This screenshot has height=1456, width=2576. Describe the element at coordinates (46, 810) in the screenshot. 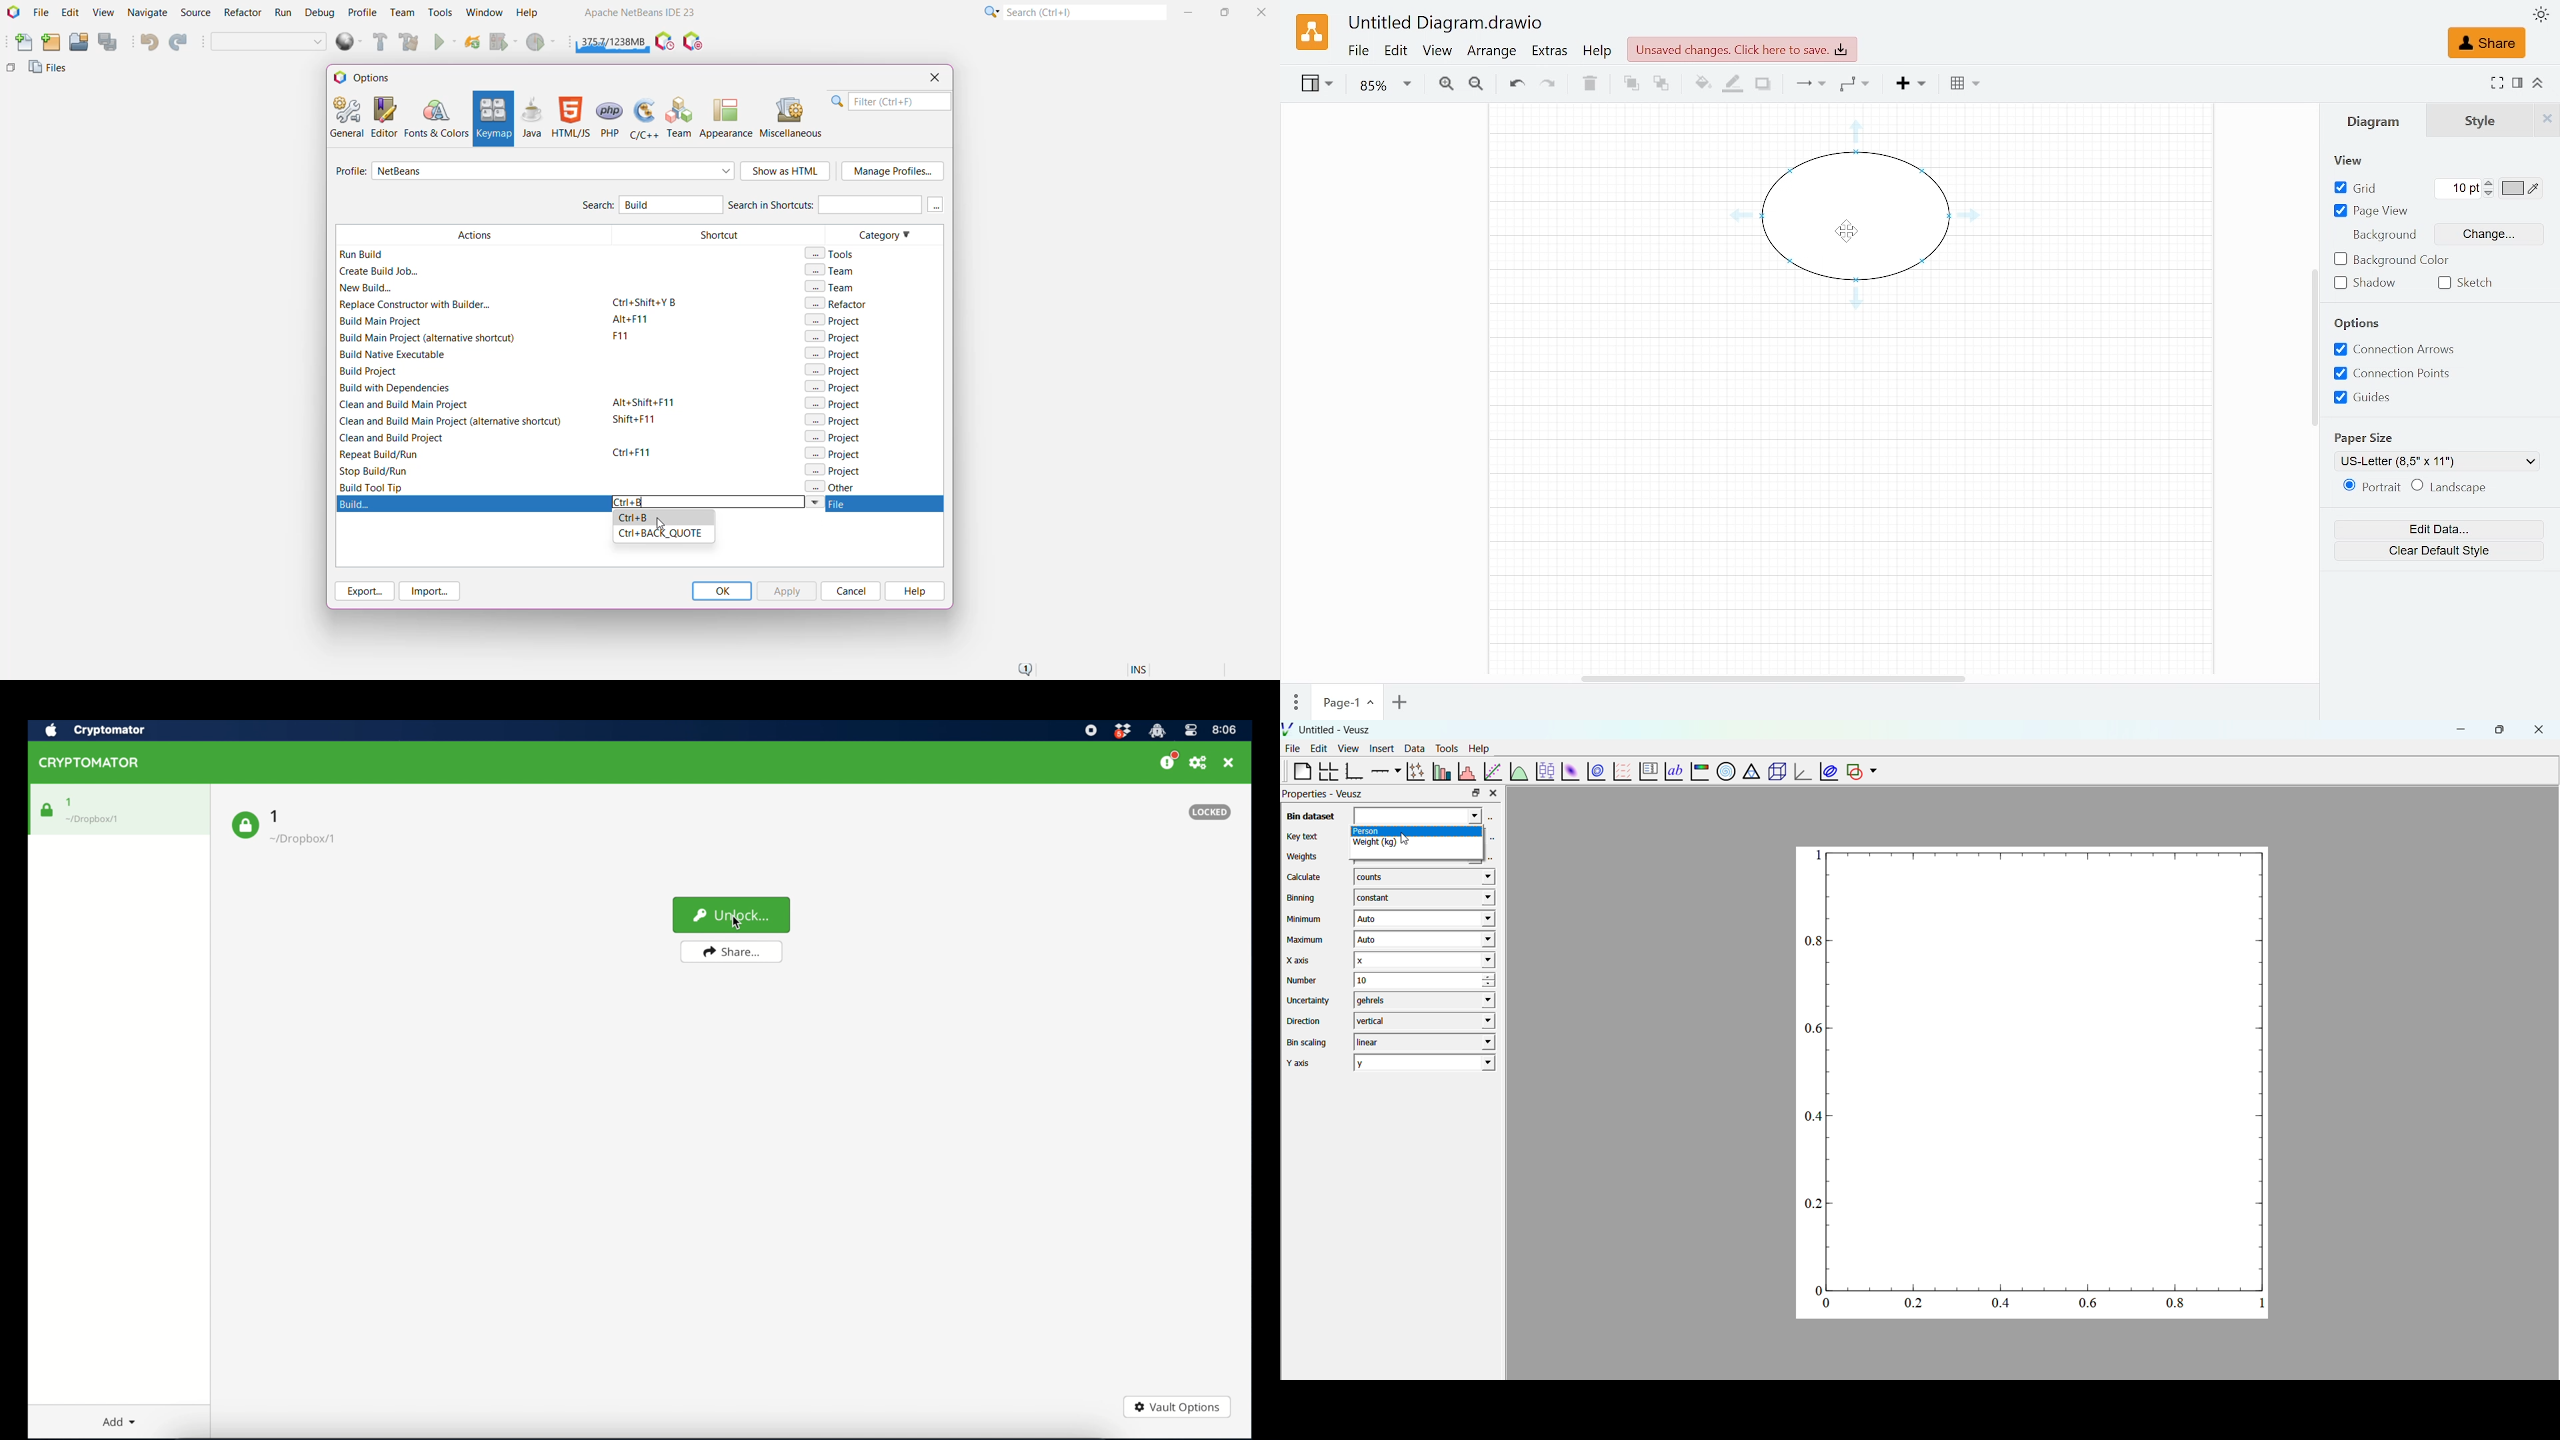

I see `vault icon` at that location.